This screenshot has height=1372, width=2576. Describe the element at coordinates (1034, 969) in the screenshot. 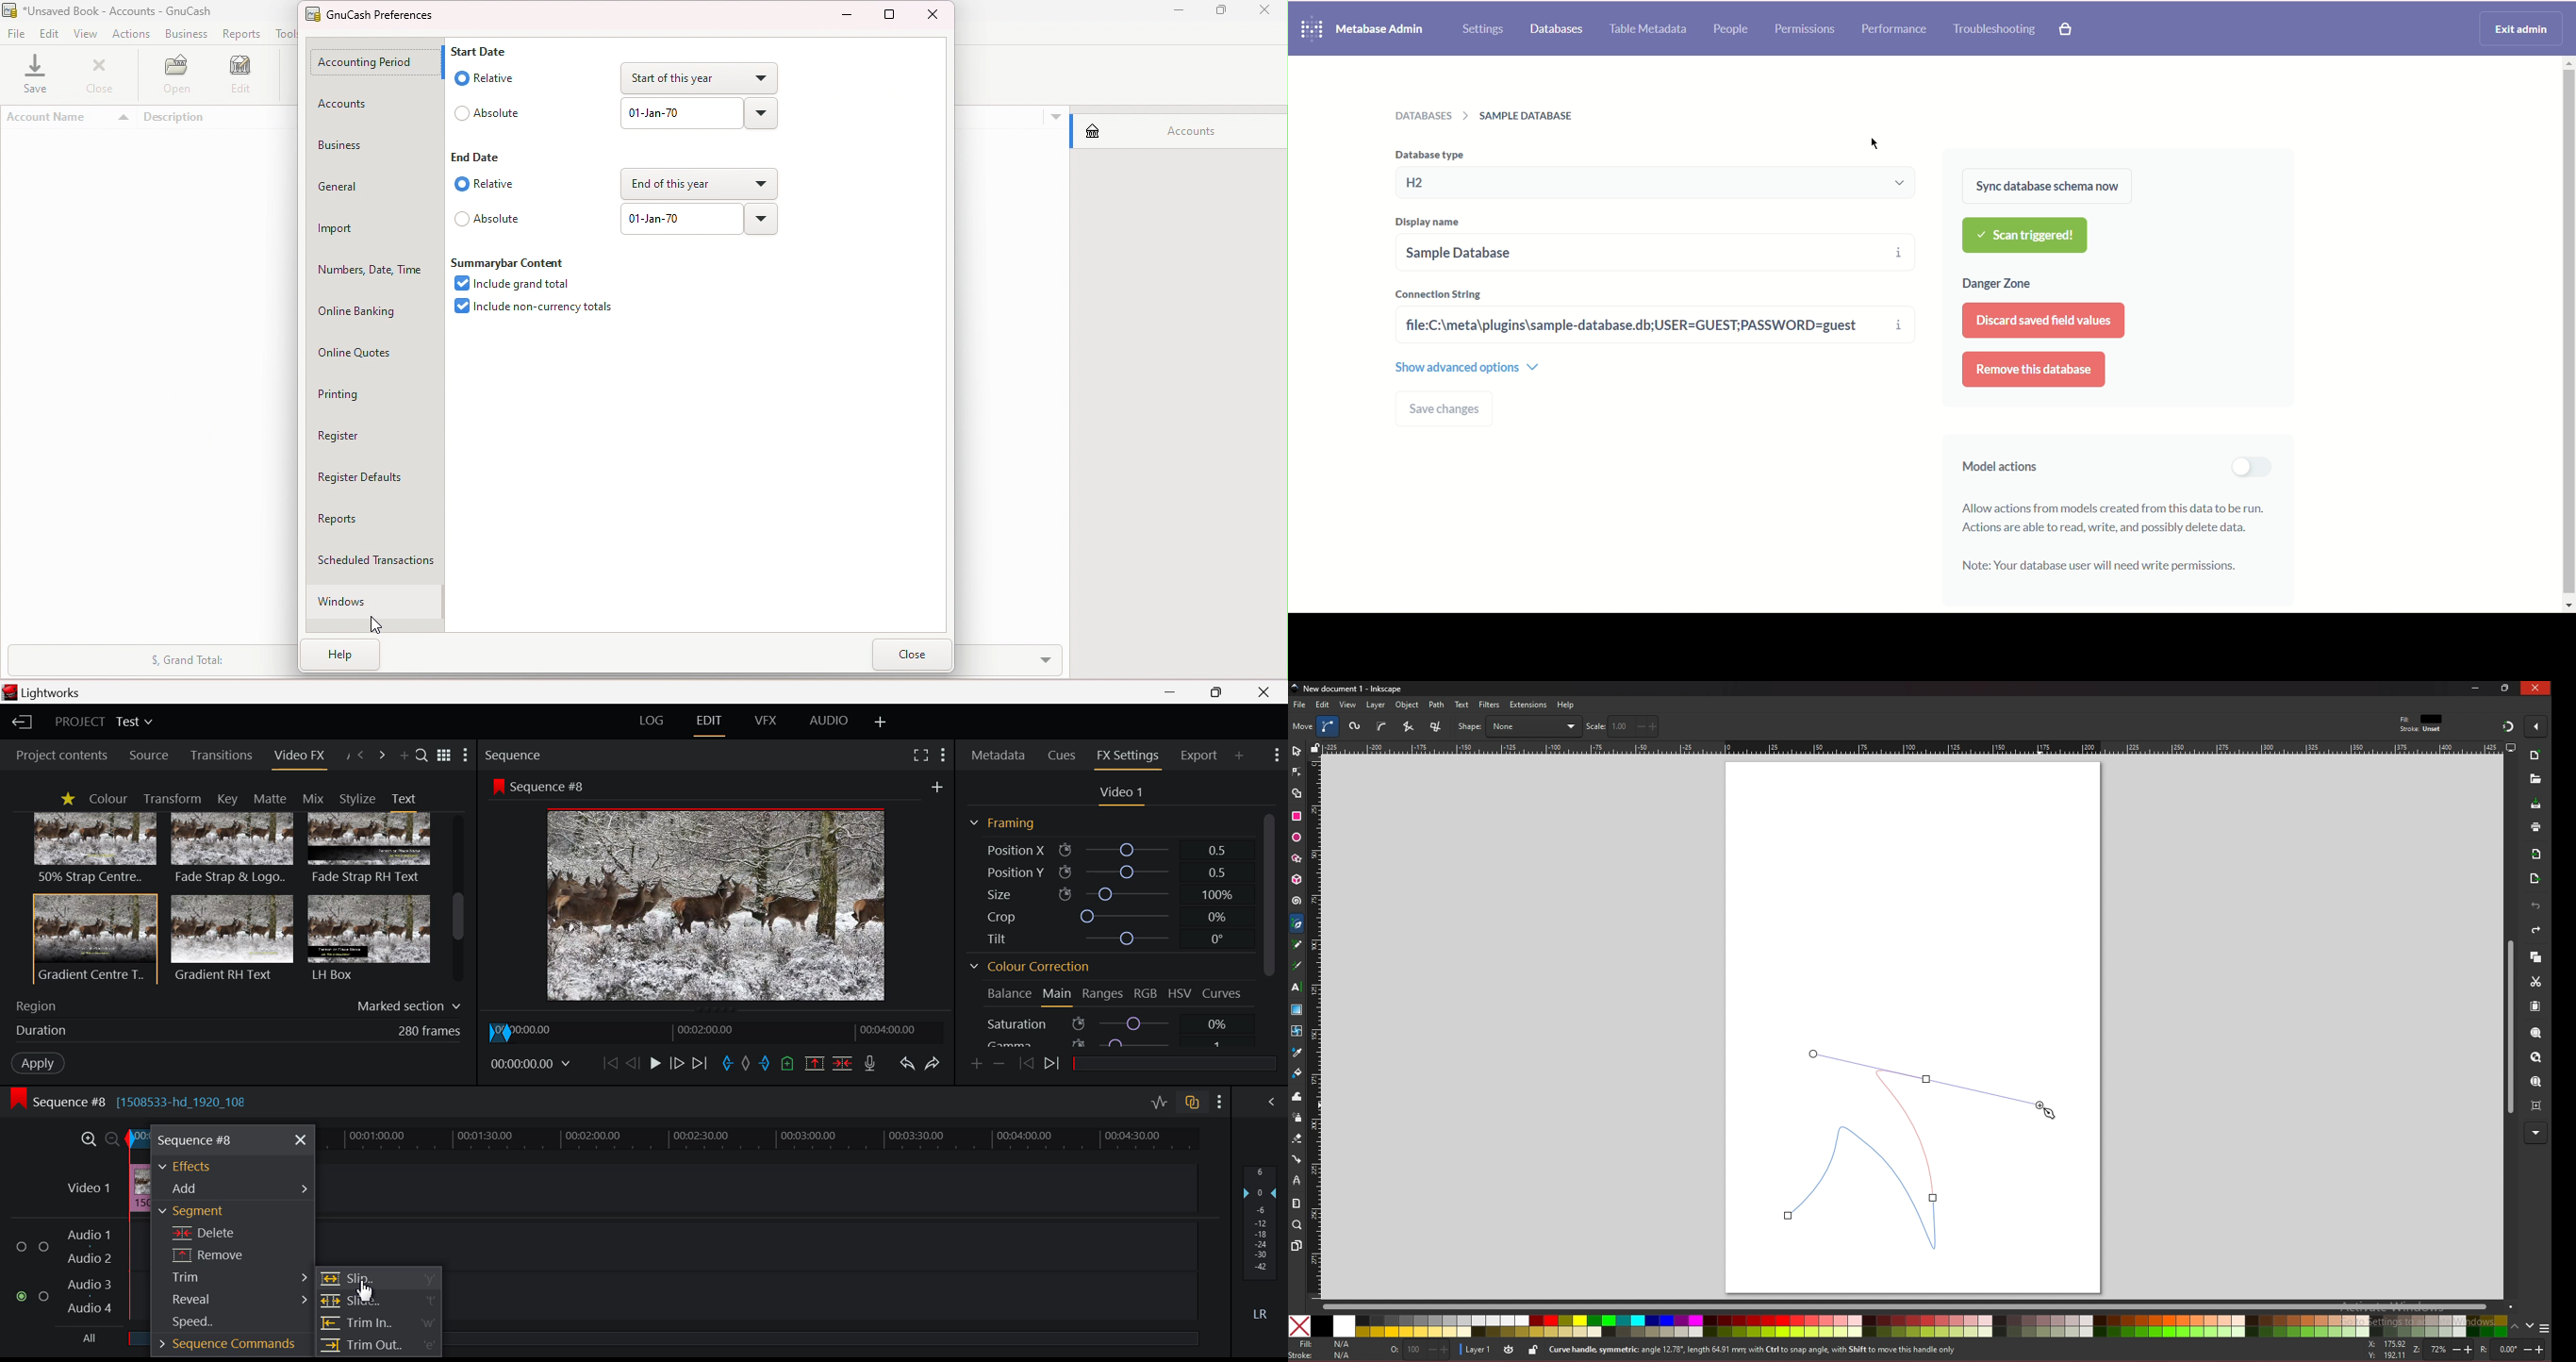

I see `Colour Correction` at that location.